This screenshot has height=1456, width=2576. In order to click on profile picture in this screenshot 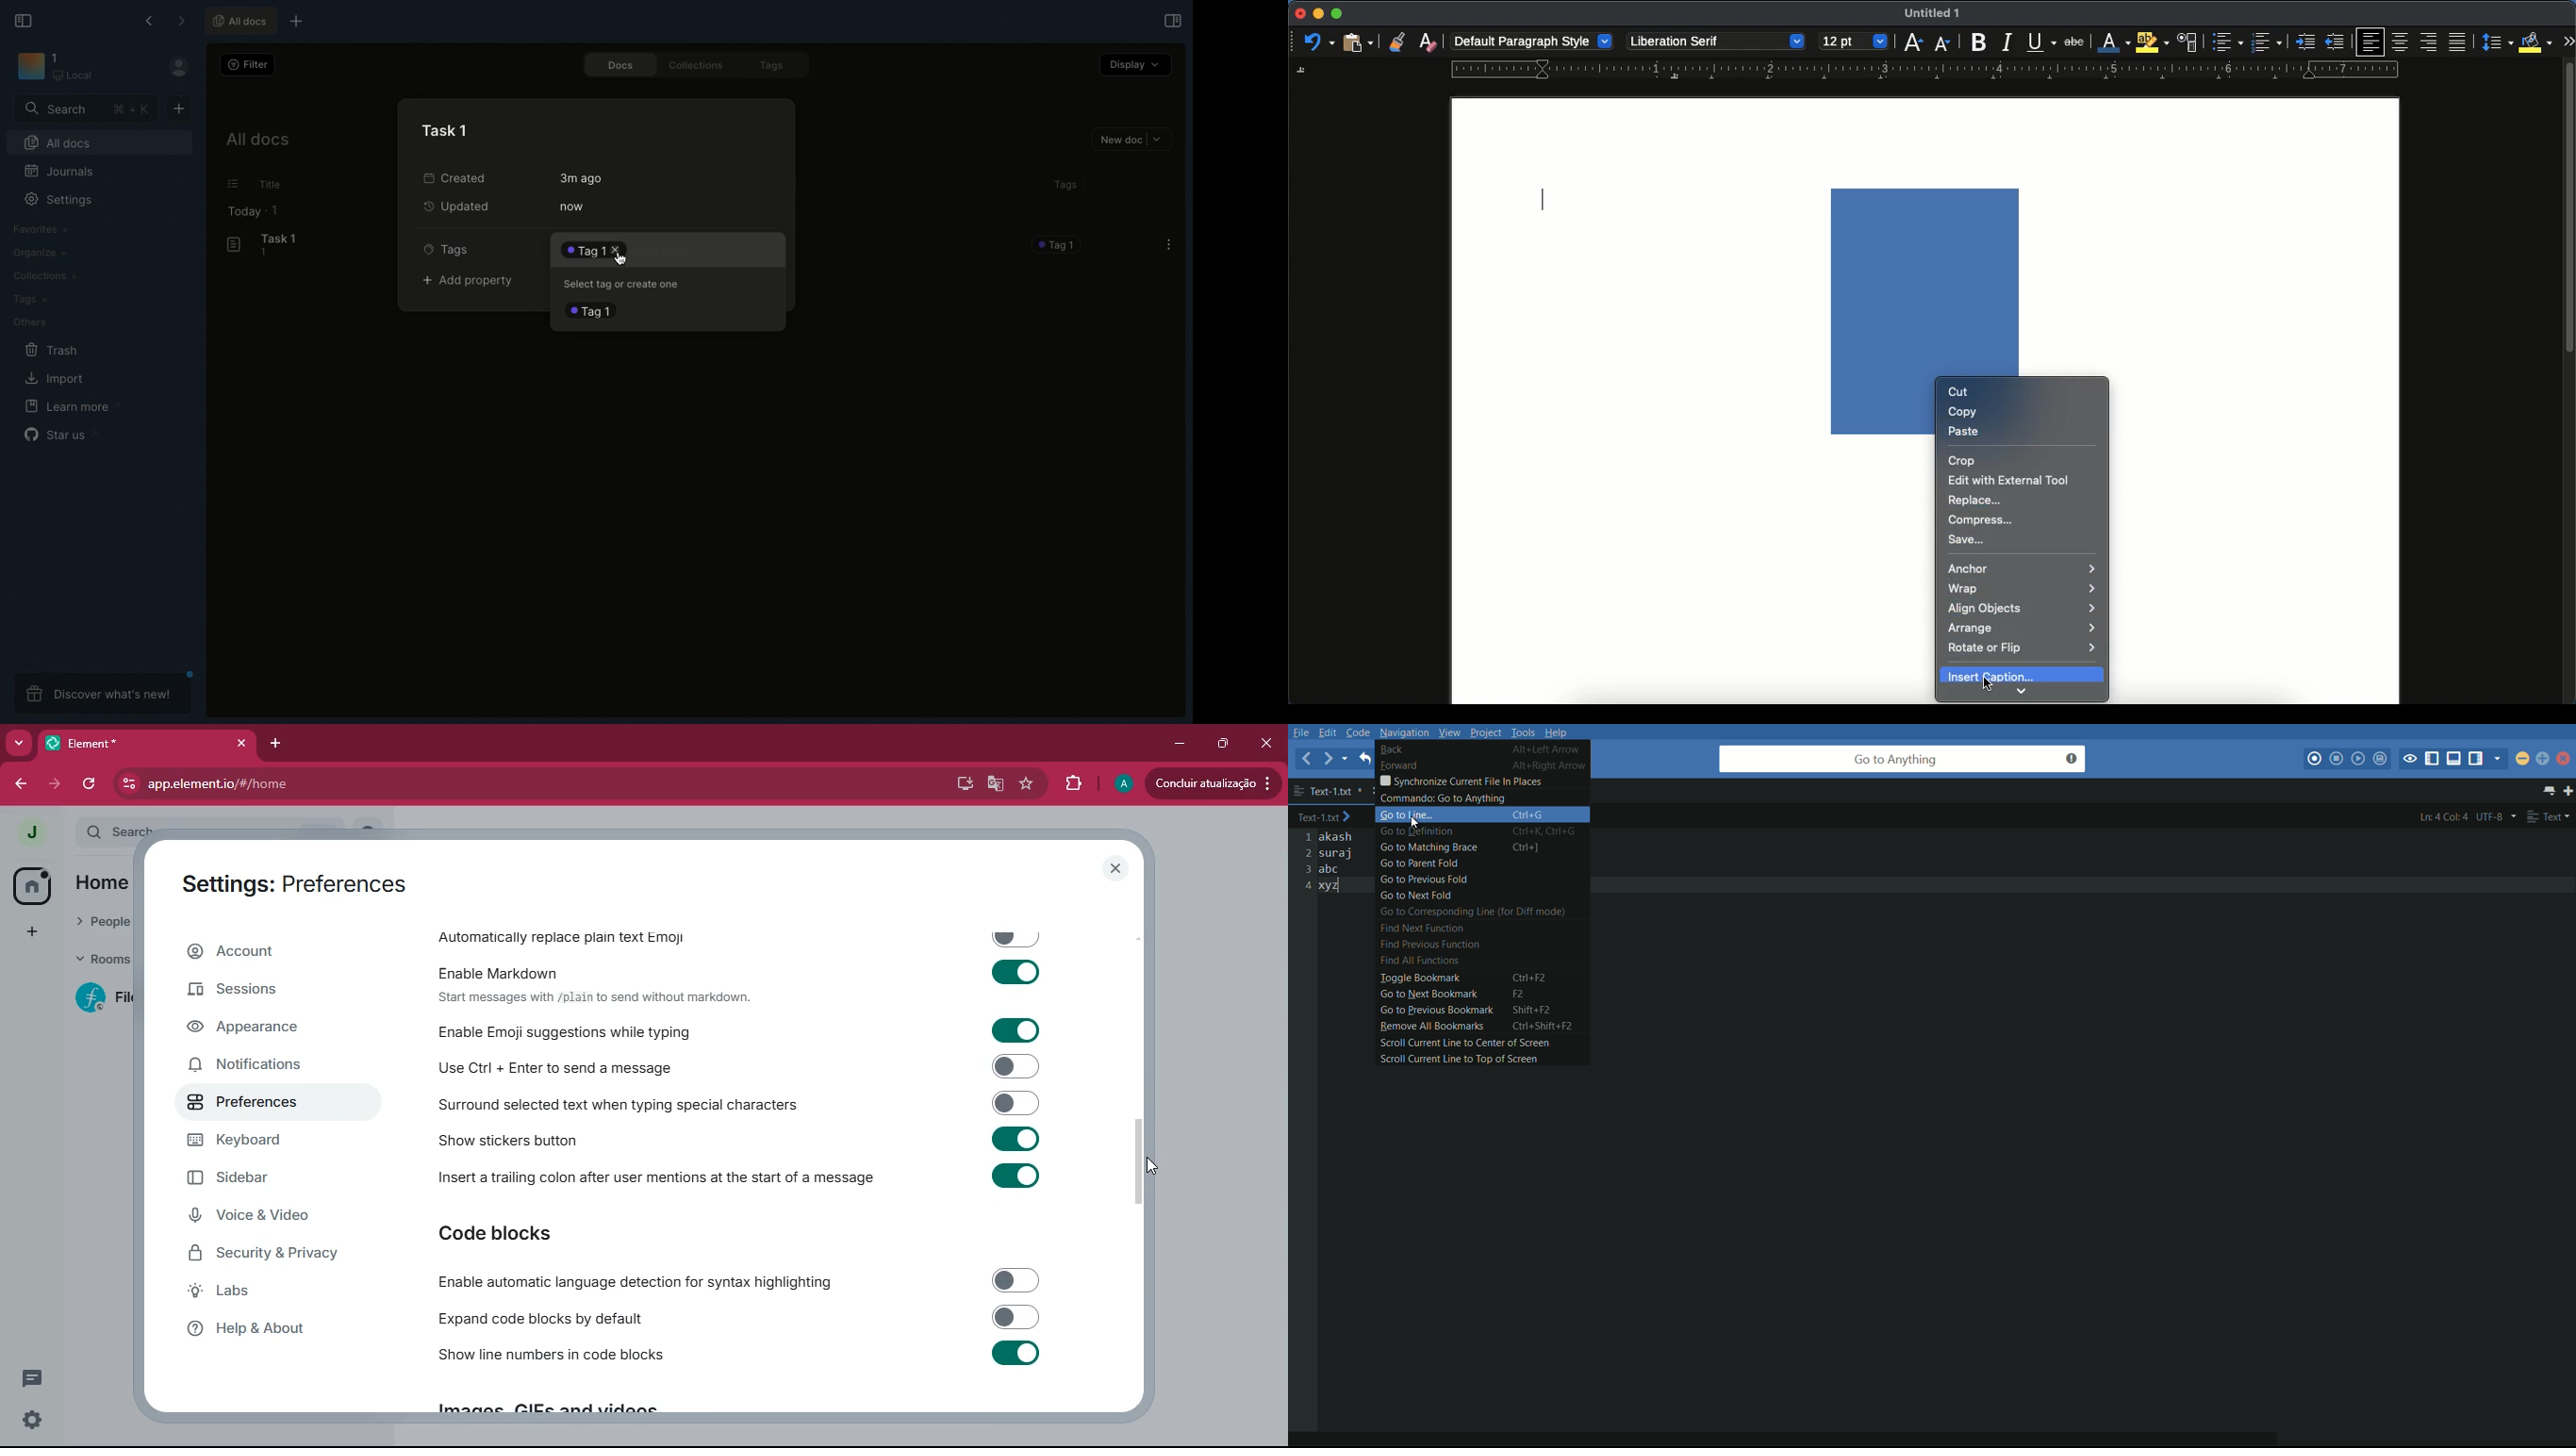, I will do `click(1122, 784)`.